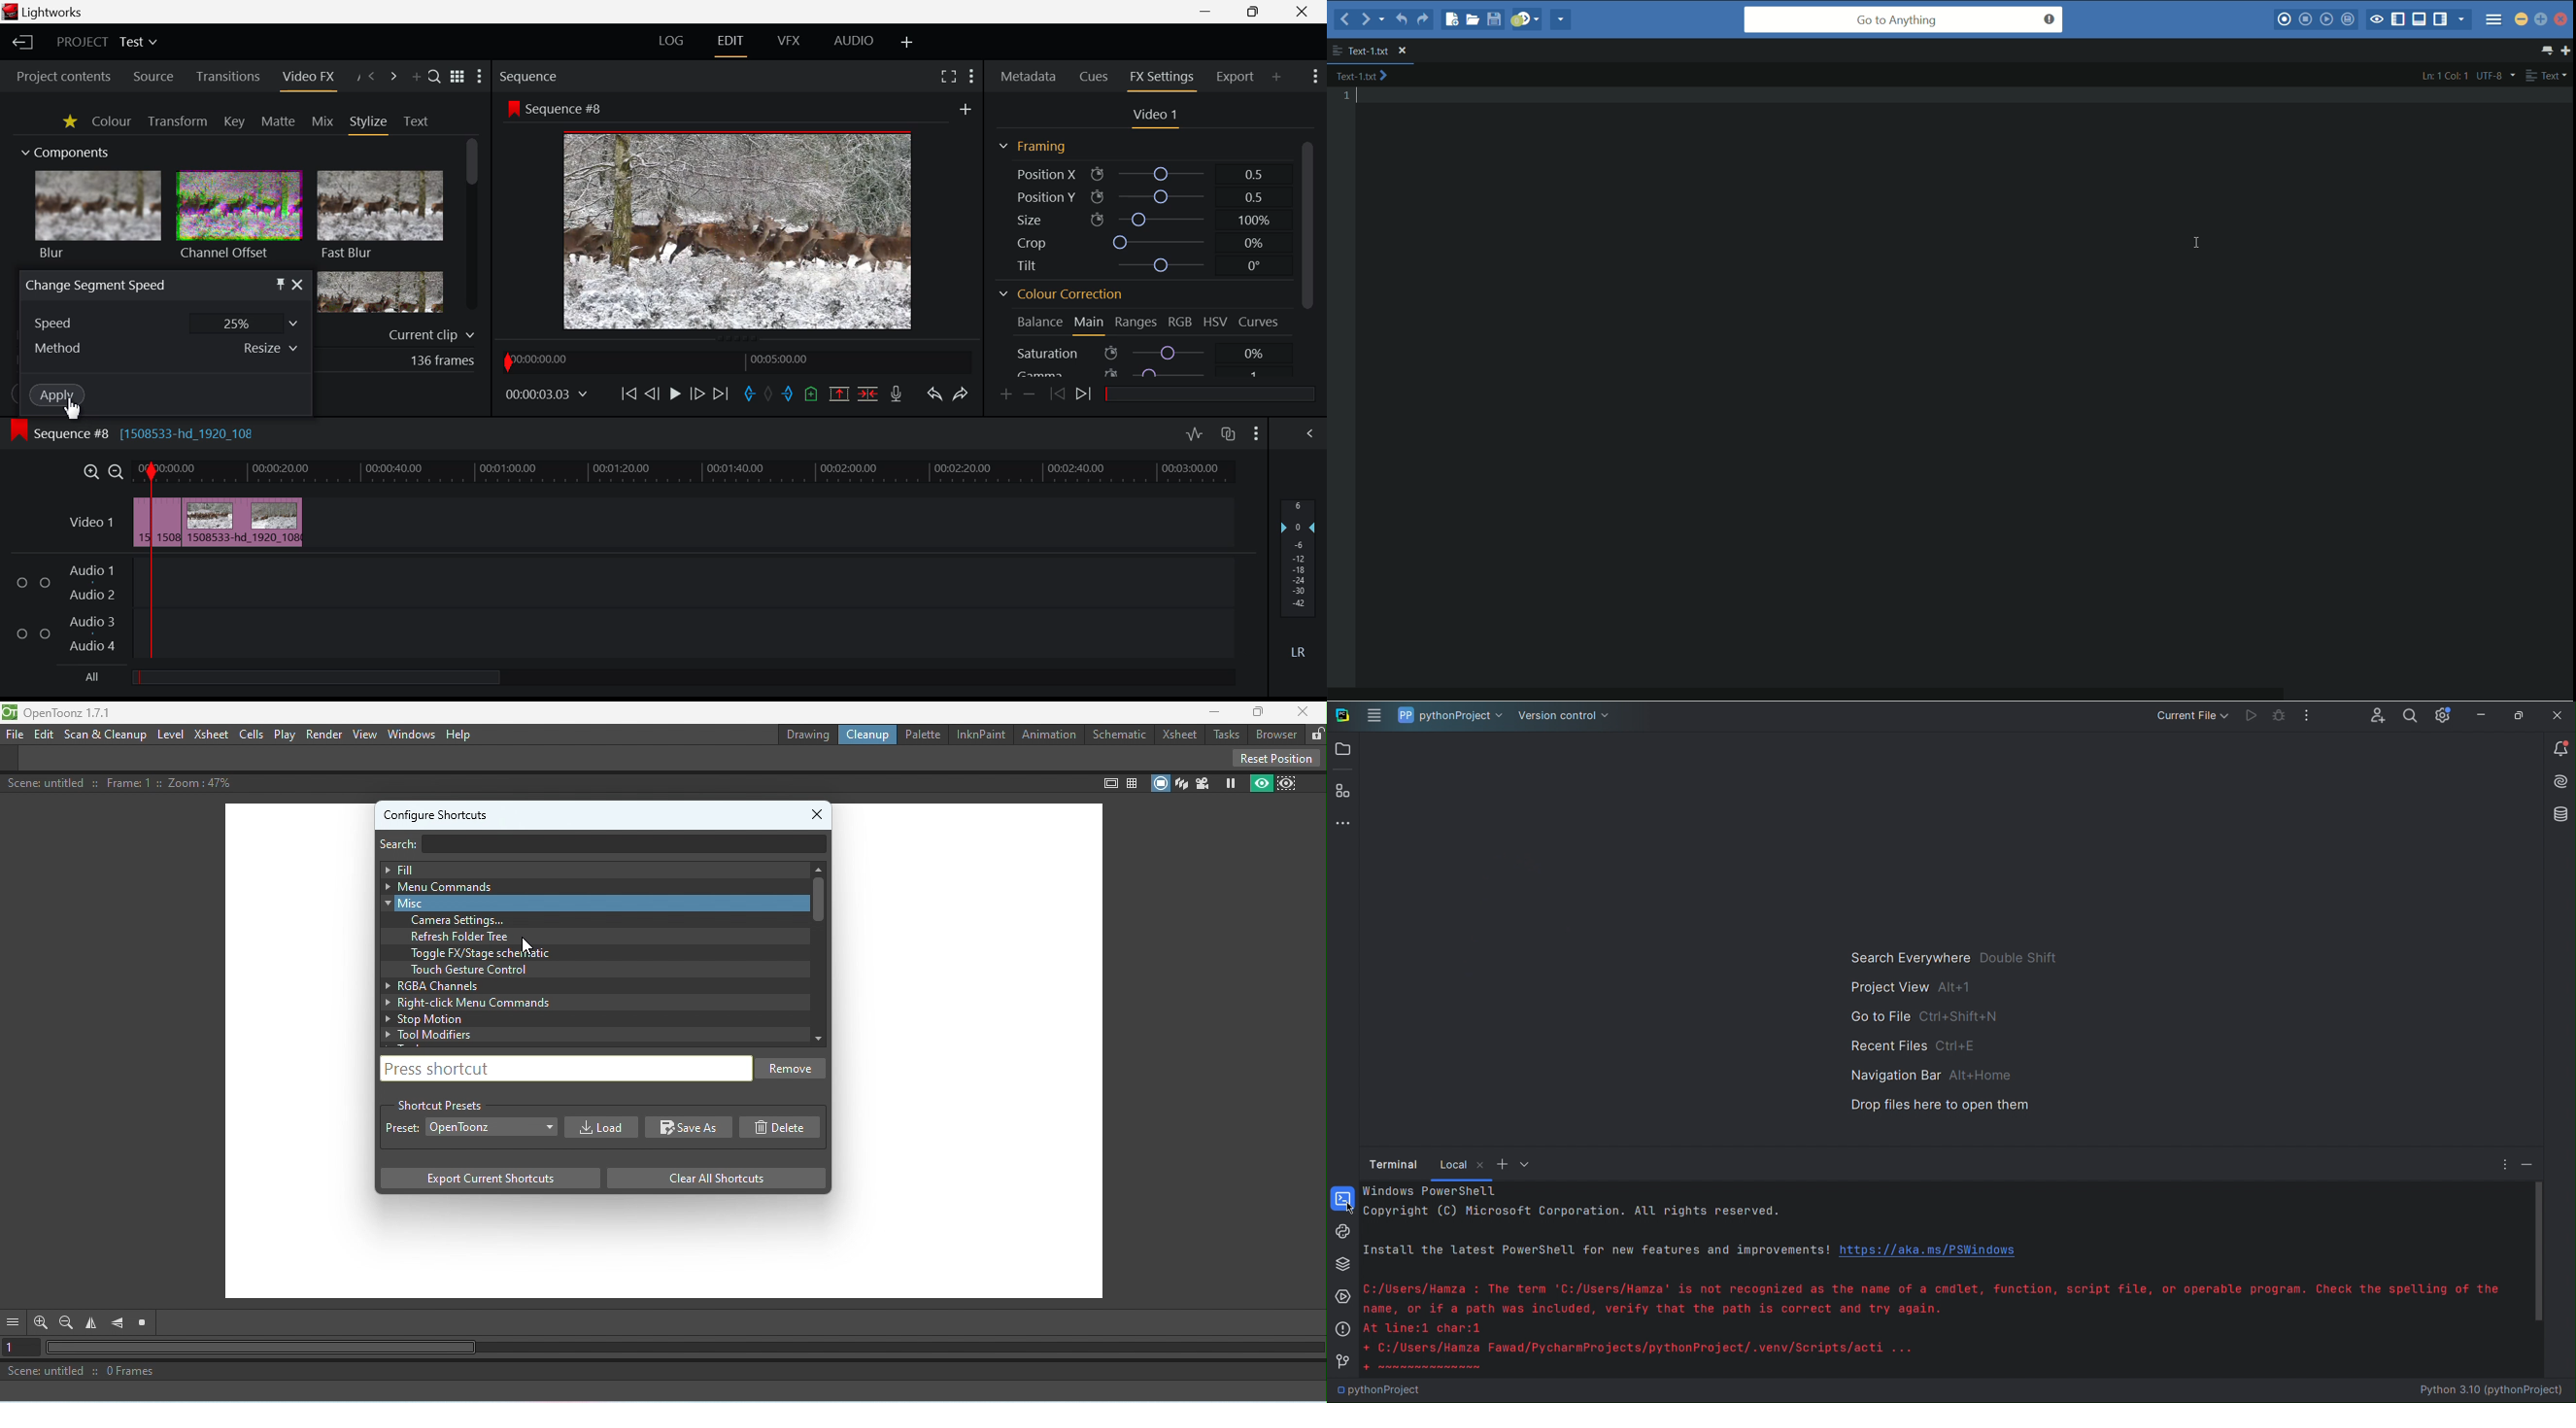 This screenshot has width=2576, height=1428. I want to click on Safe area, so click(1108, 784).